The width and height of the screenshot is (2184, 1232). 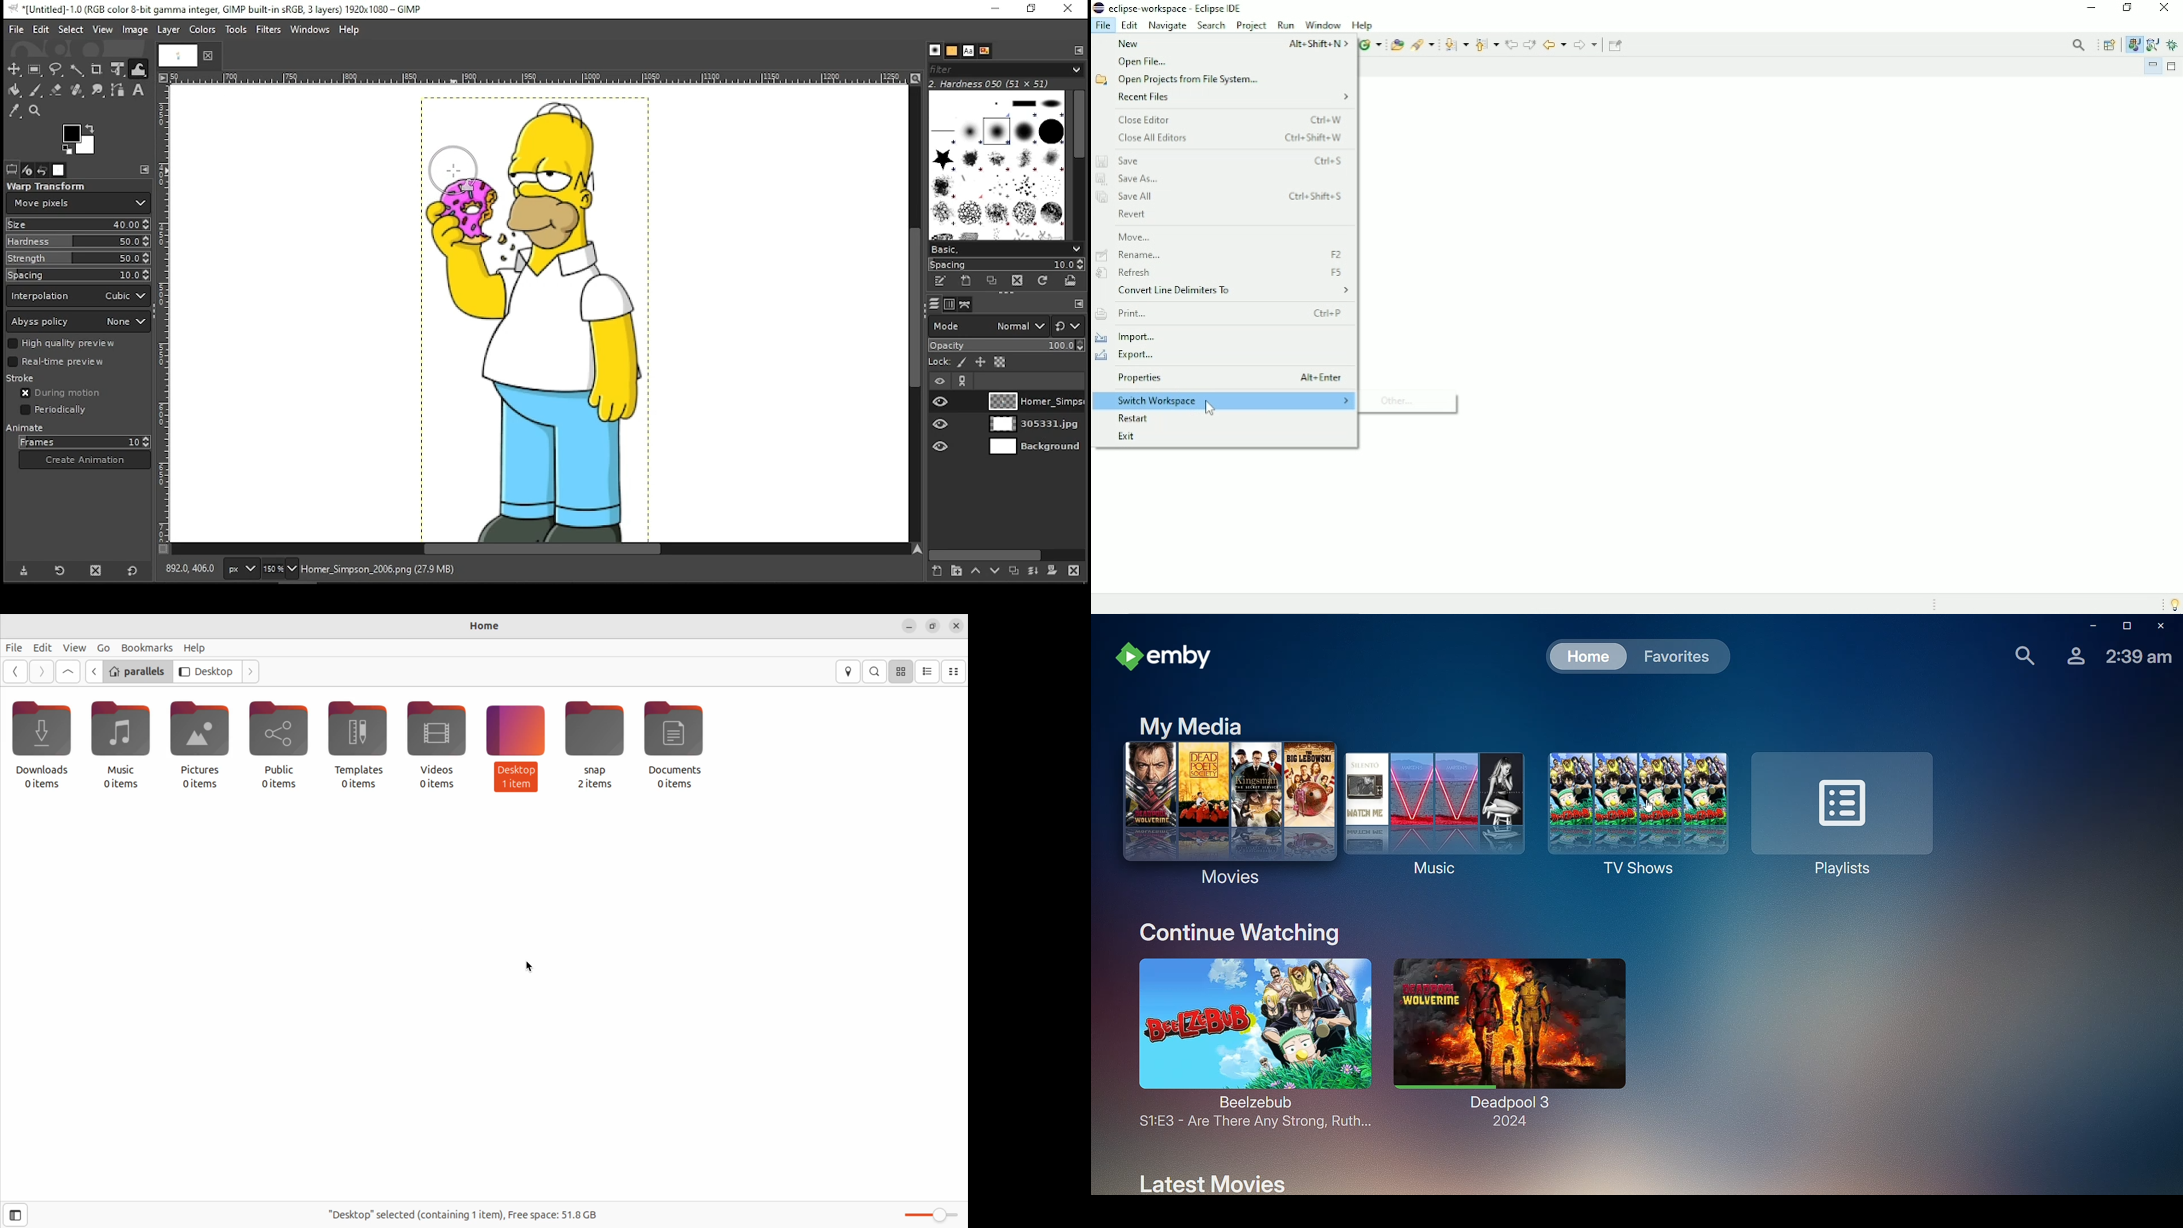 What do you see at coordinates (440, 745) in the screenshot?
I see `video 0 items` at bounding box center [440, 745].